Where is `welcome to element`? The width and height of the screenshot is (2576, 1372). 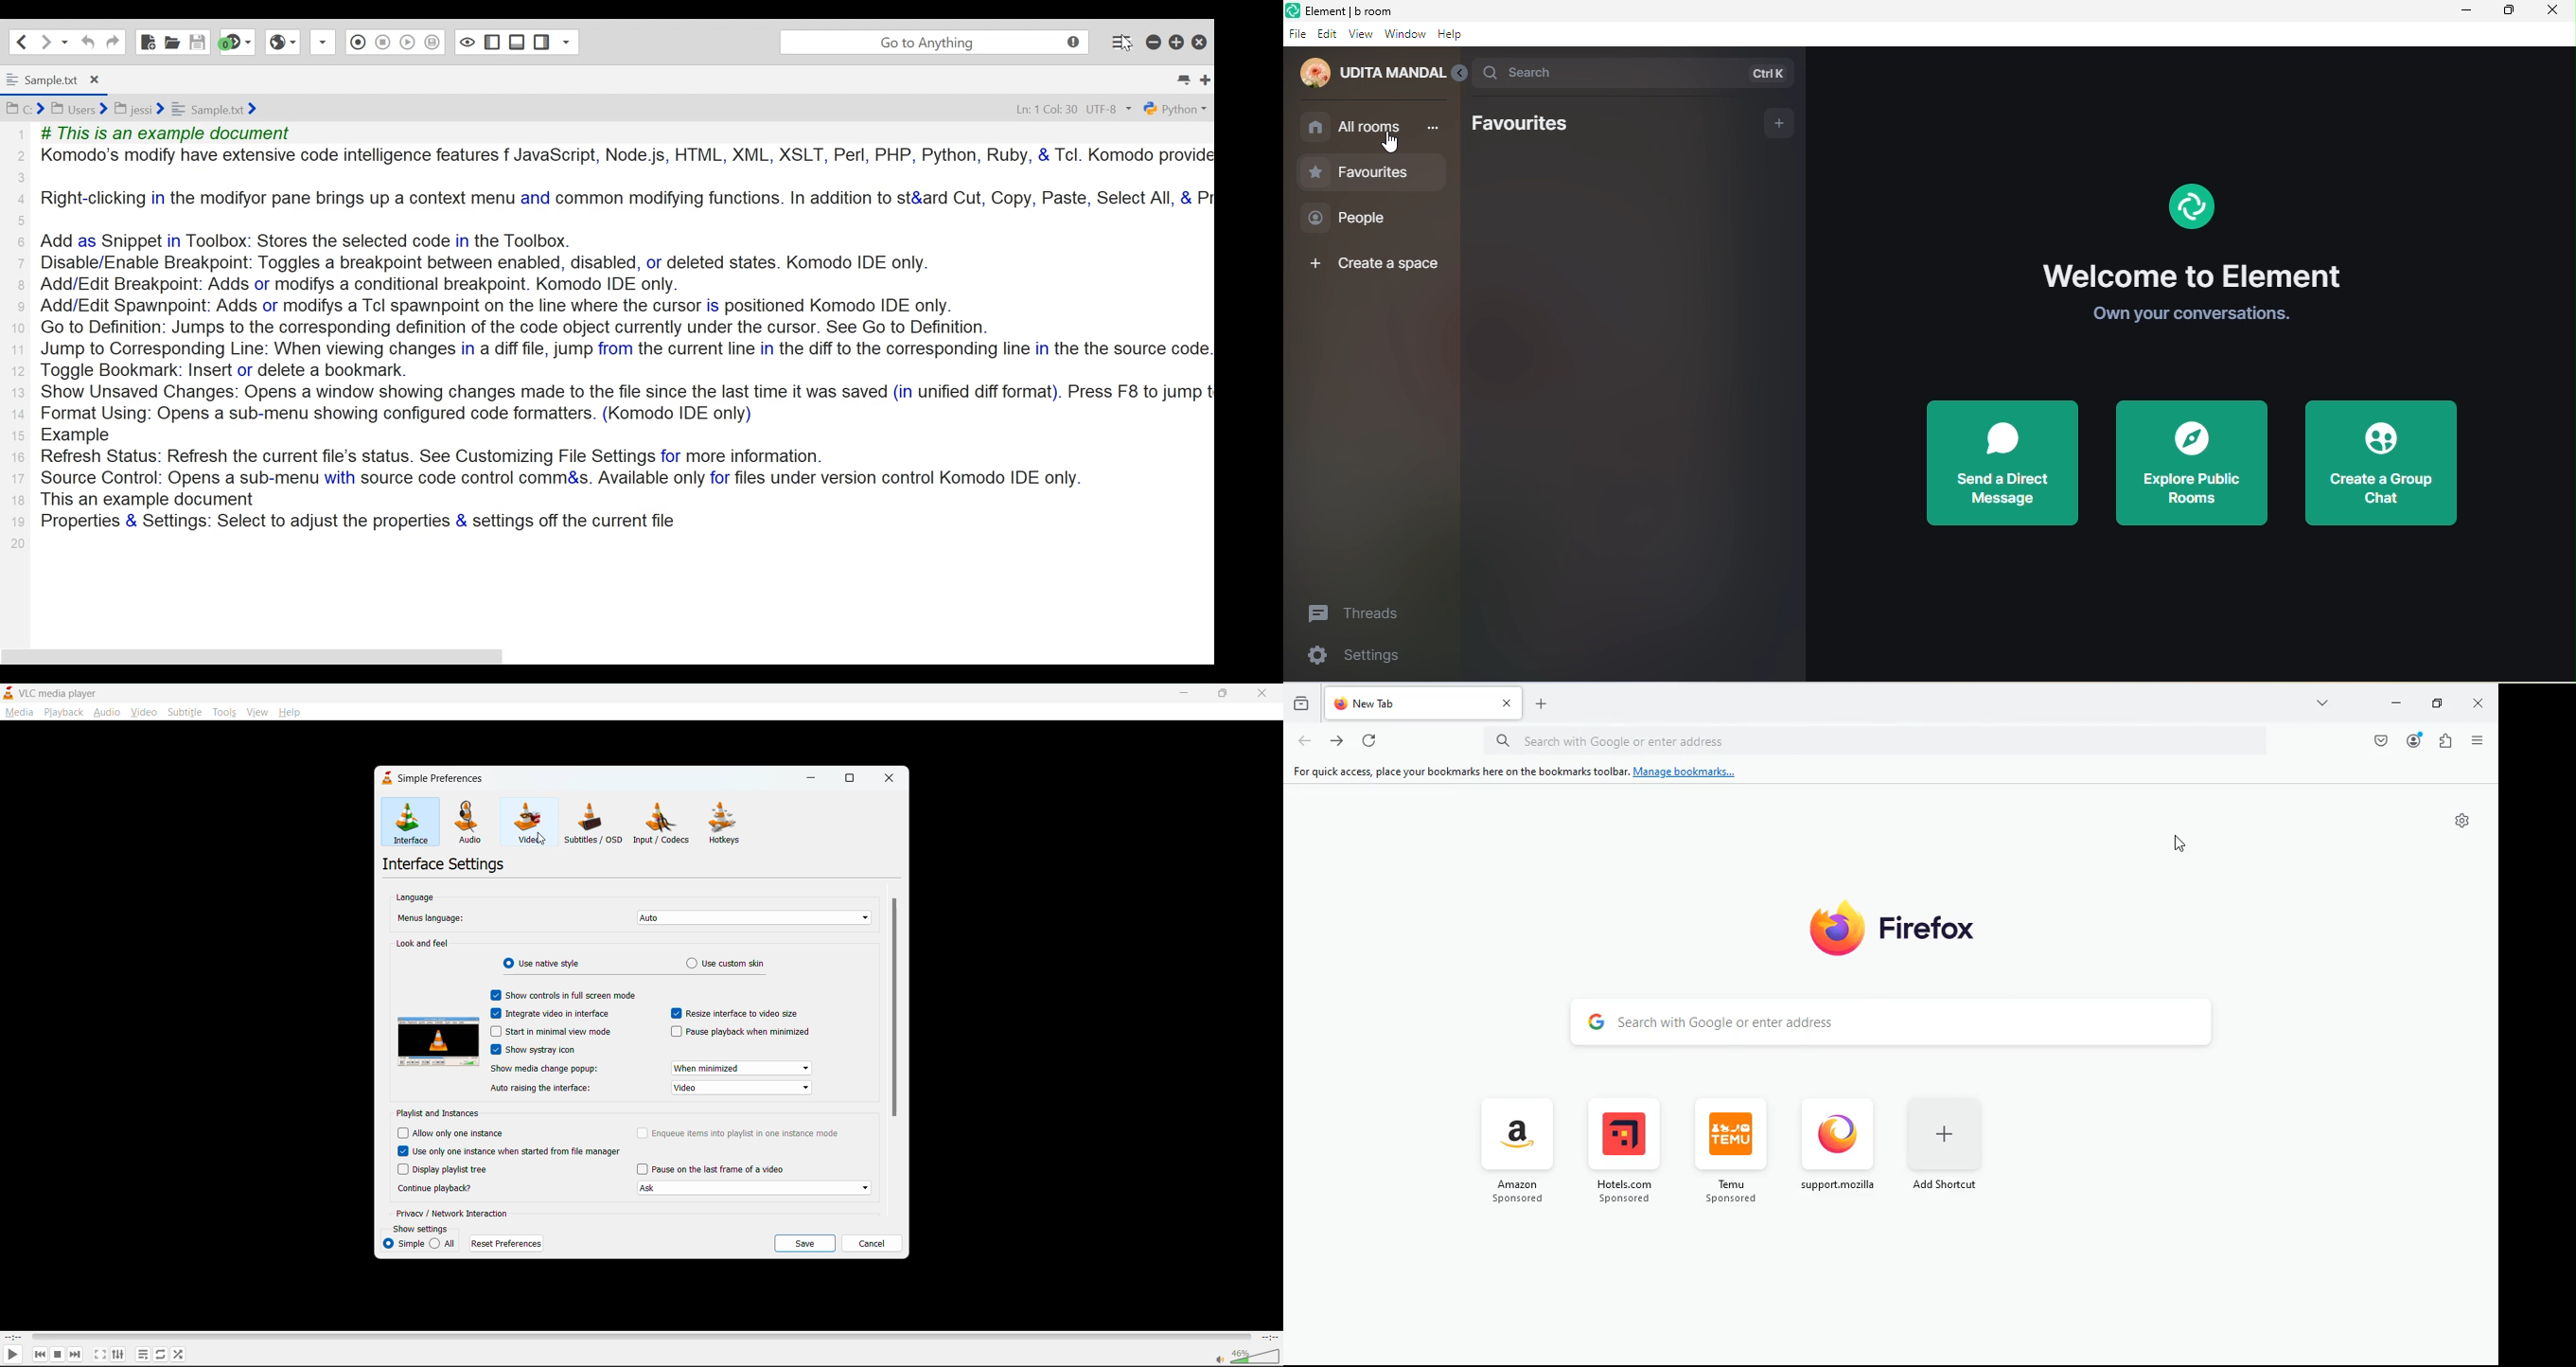
welcome to element is located at coordinates (2210, 274).